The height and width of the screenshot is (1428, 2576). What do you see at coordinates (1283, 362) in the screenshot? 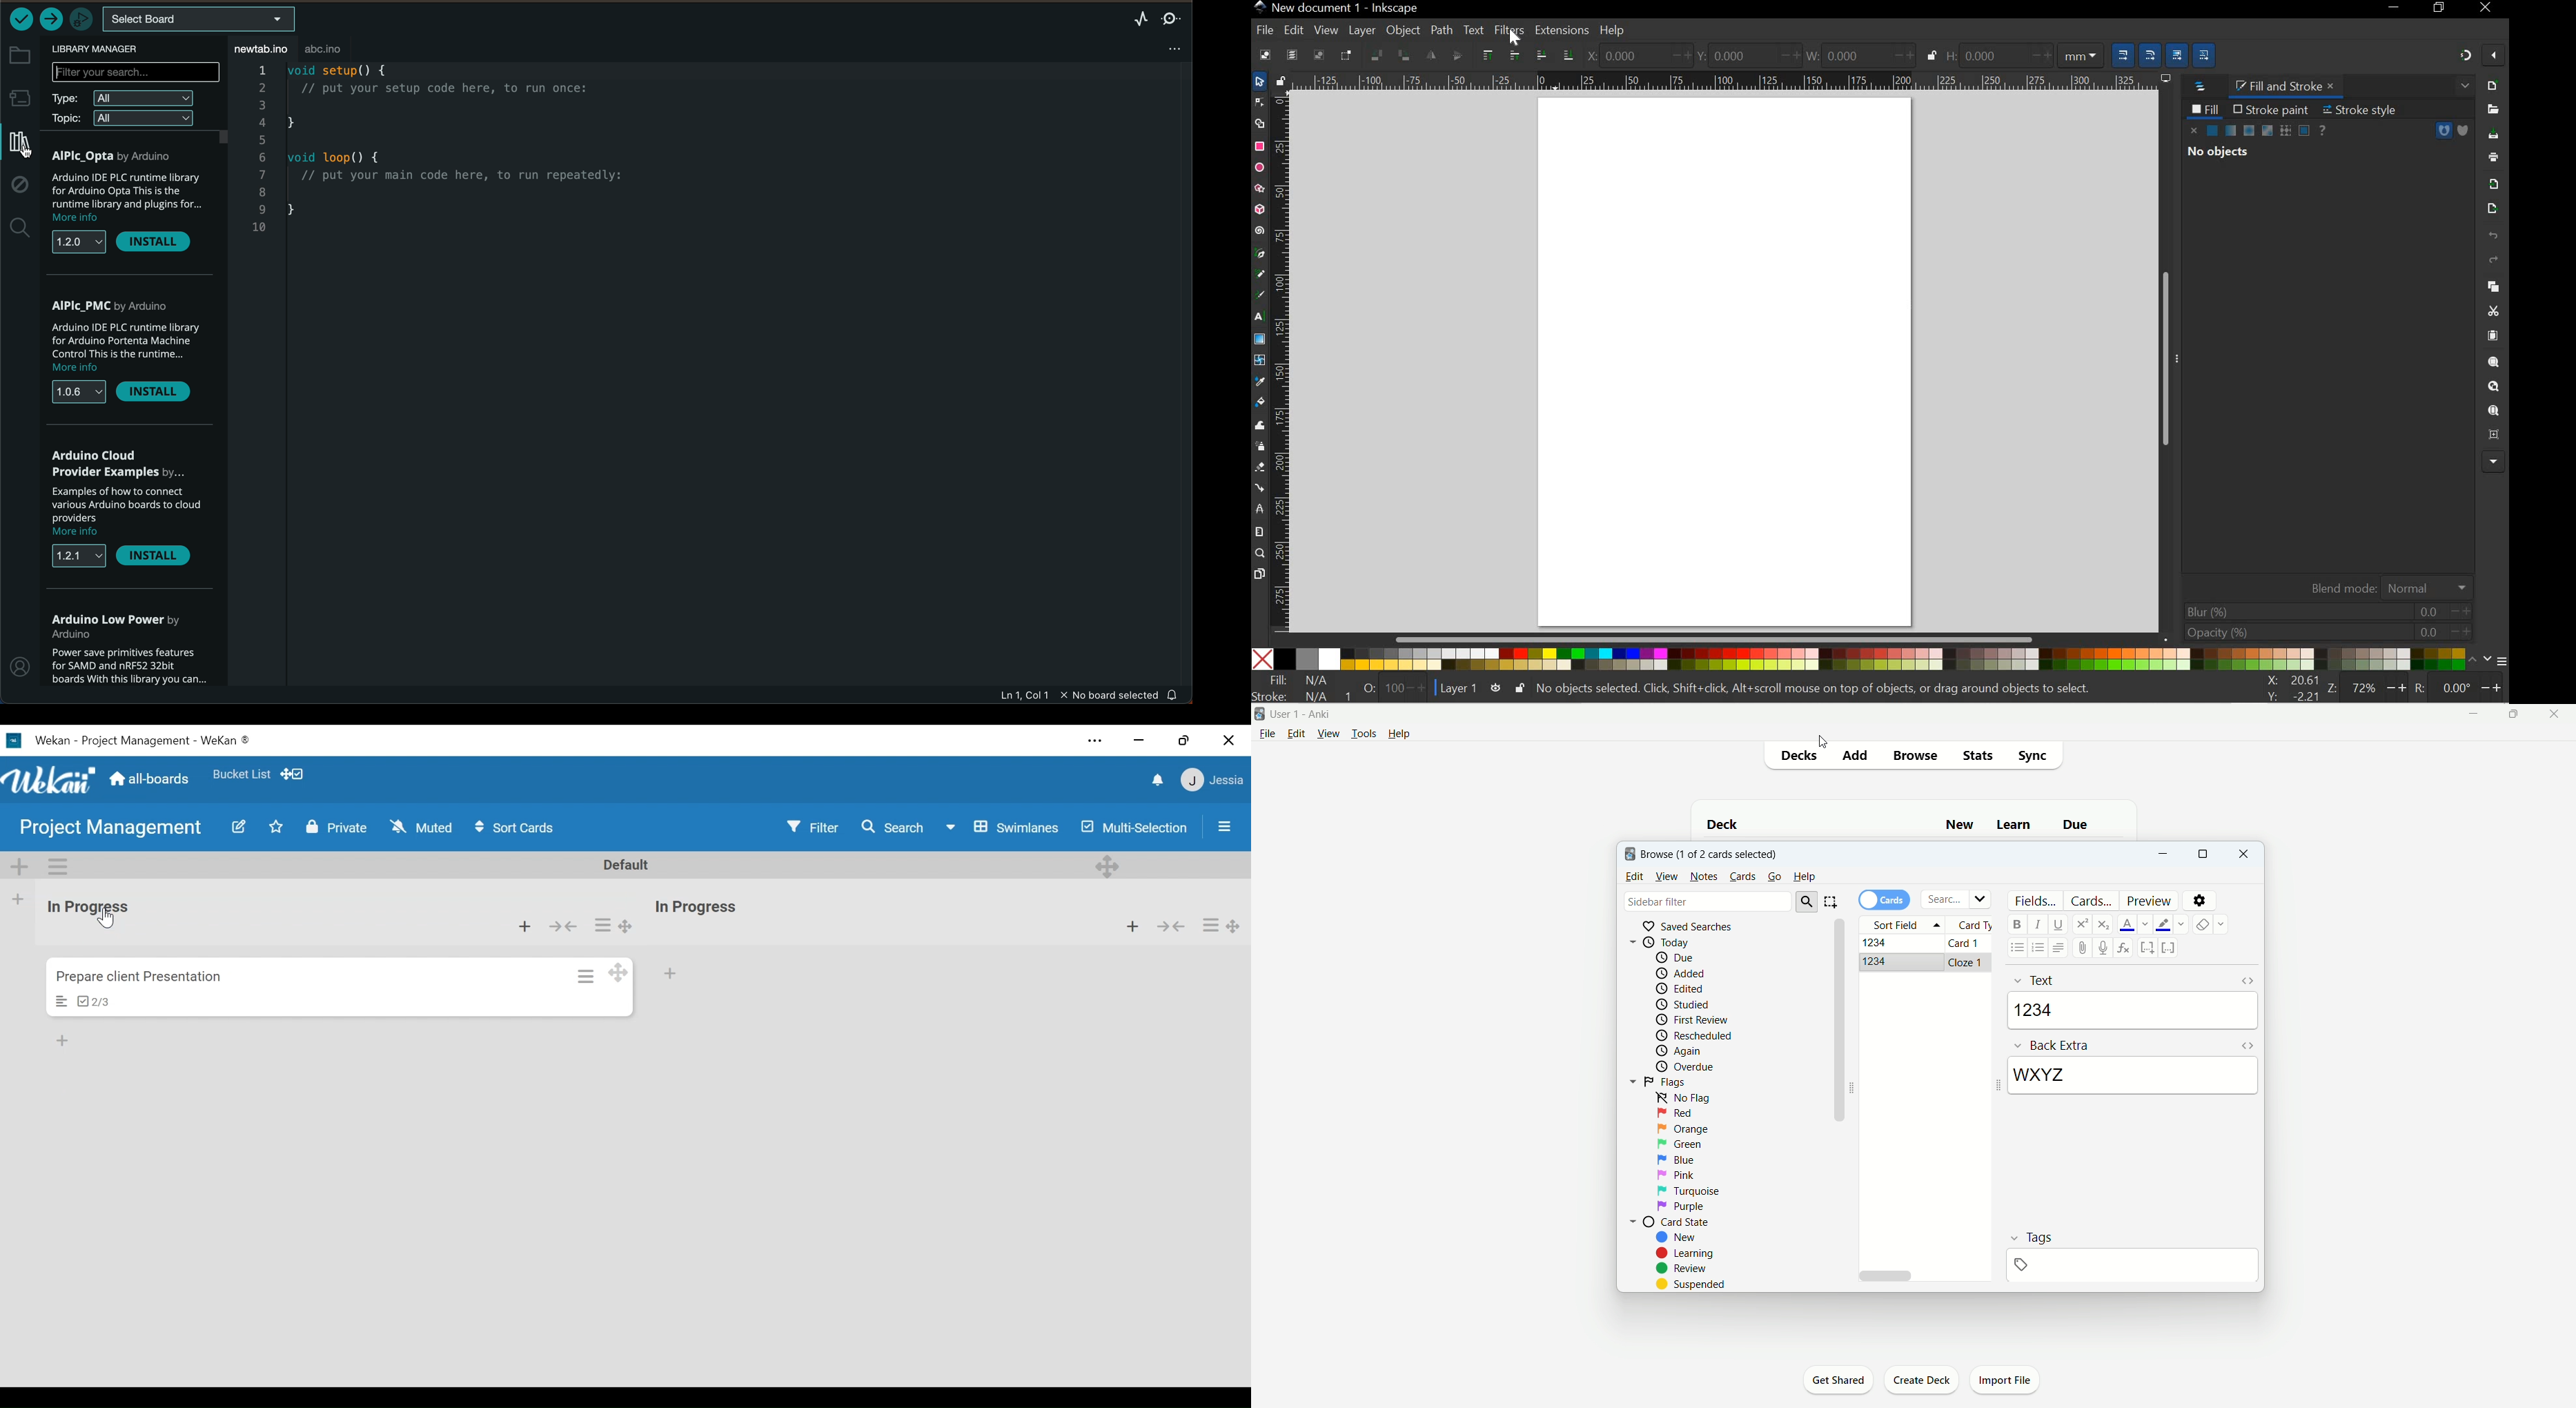
I see `RULER` at bounding box center [1283, 362].